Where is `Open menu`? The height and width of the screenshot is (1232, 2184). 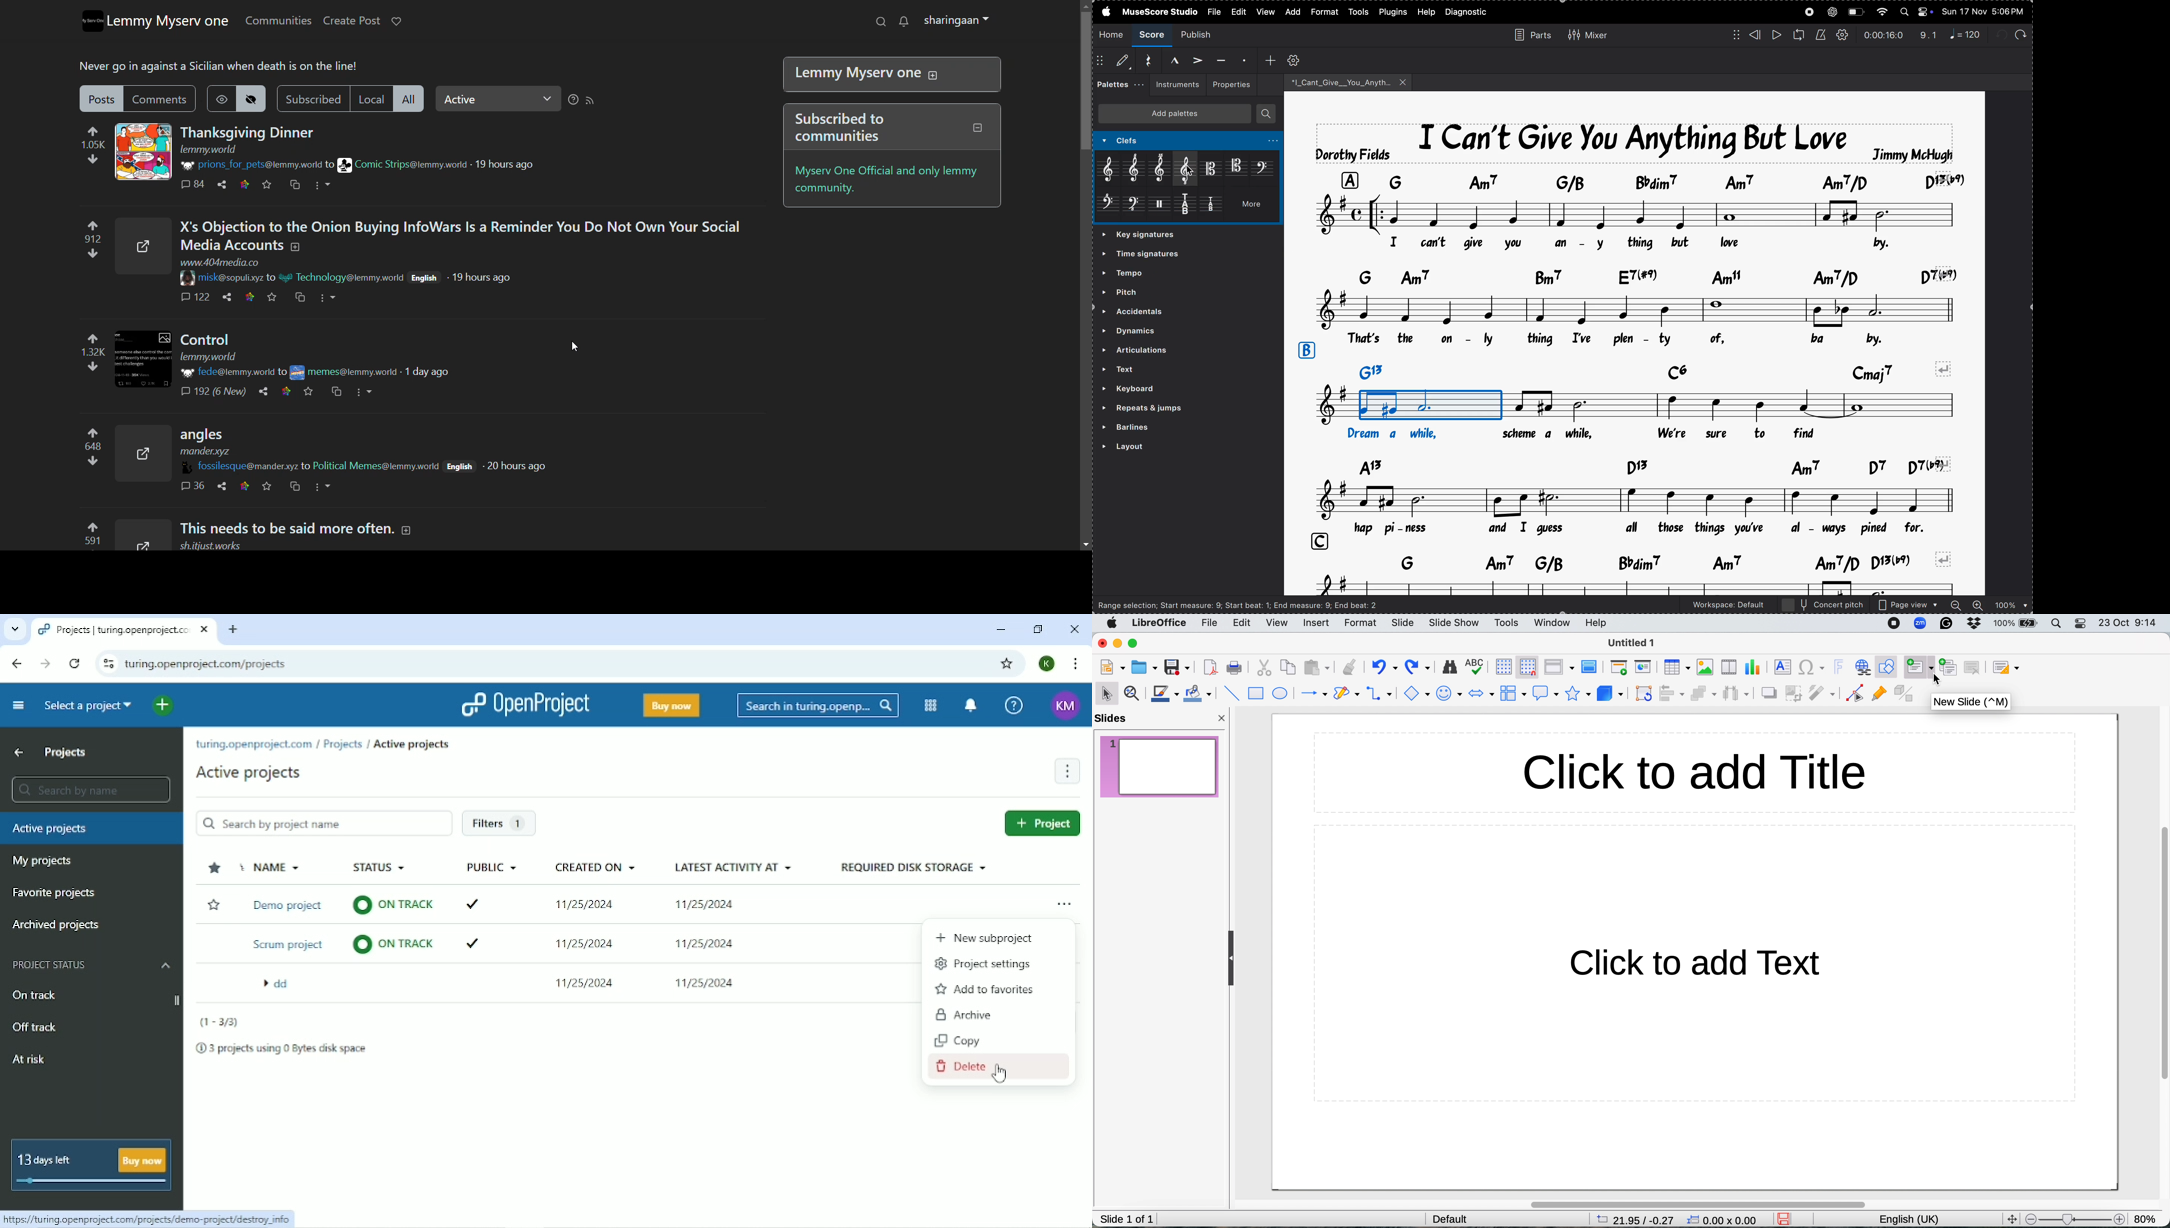 Open menu is located at coordinates (1068, 903).